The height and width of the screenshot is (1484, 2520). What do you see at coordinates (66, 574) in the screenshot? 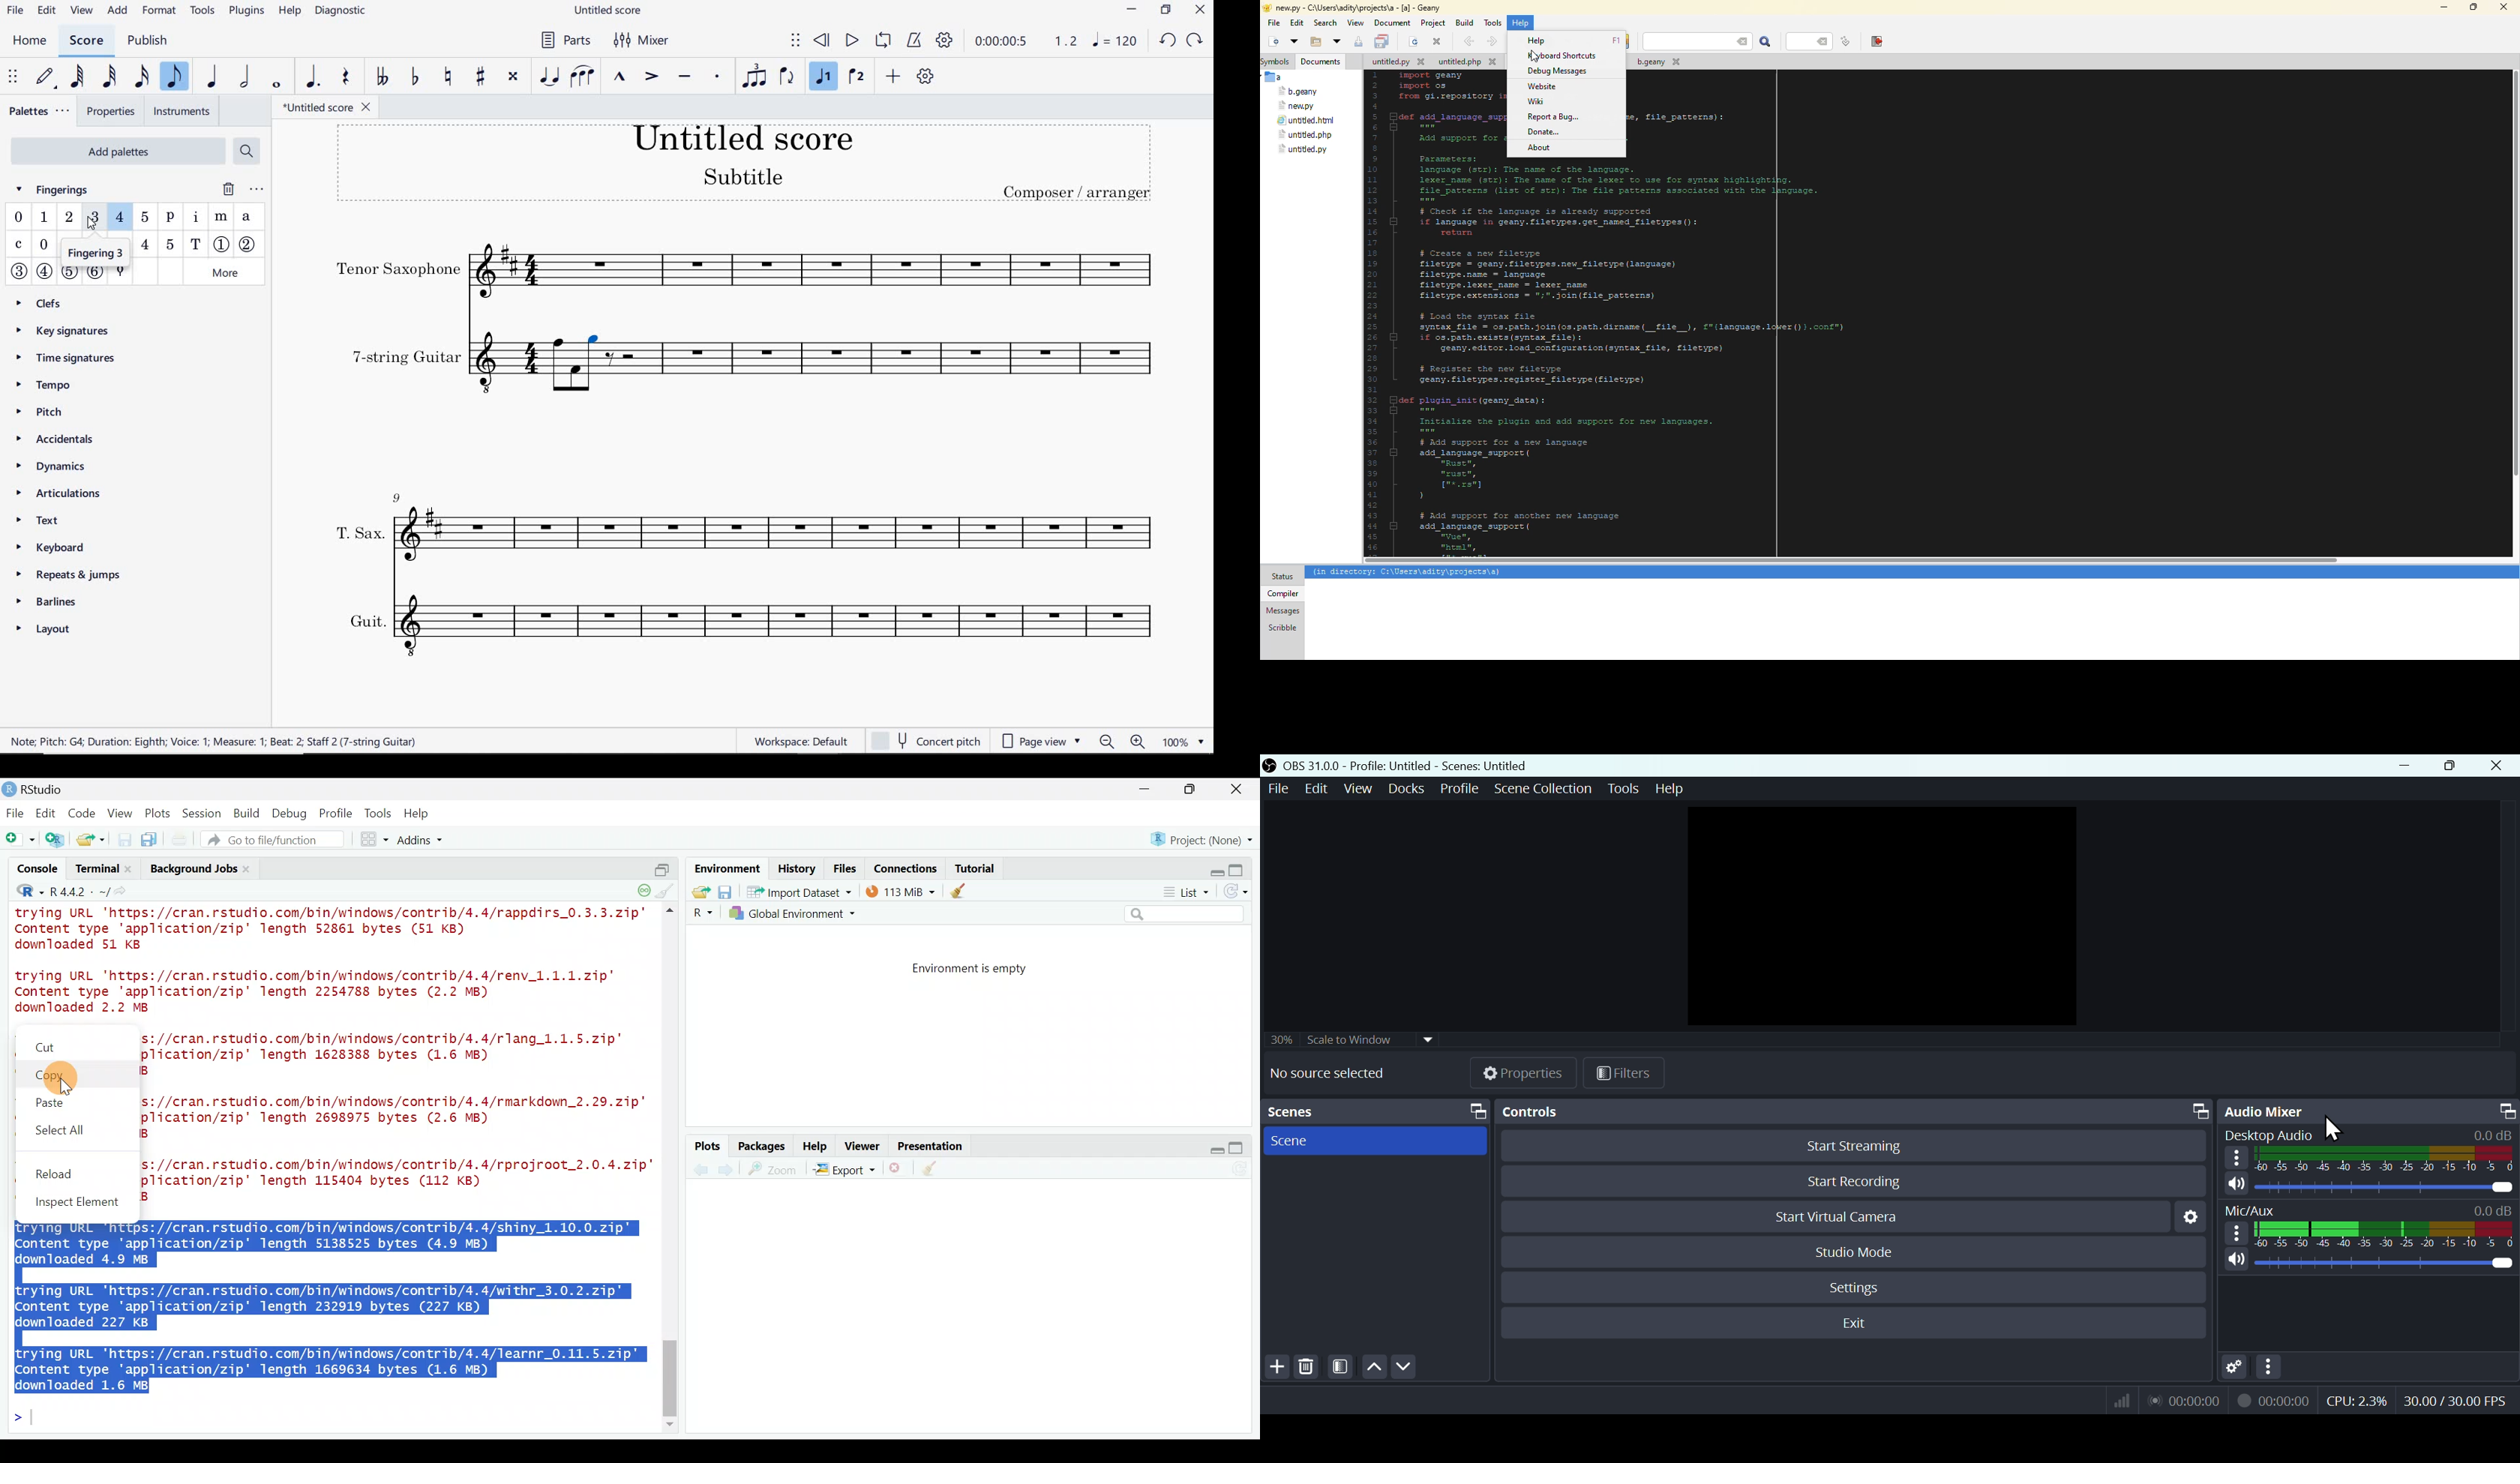
I see `REPEATS & JUMPS` at bounding box center [66, 574].